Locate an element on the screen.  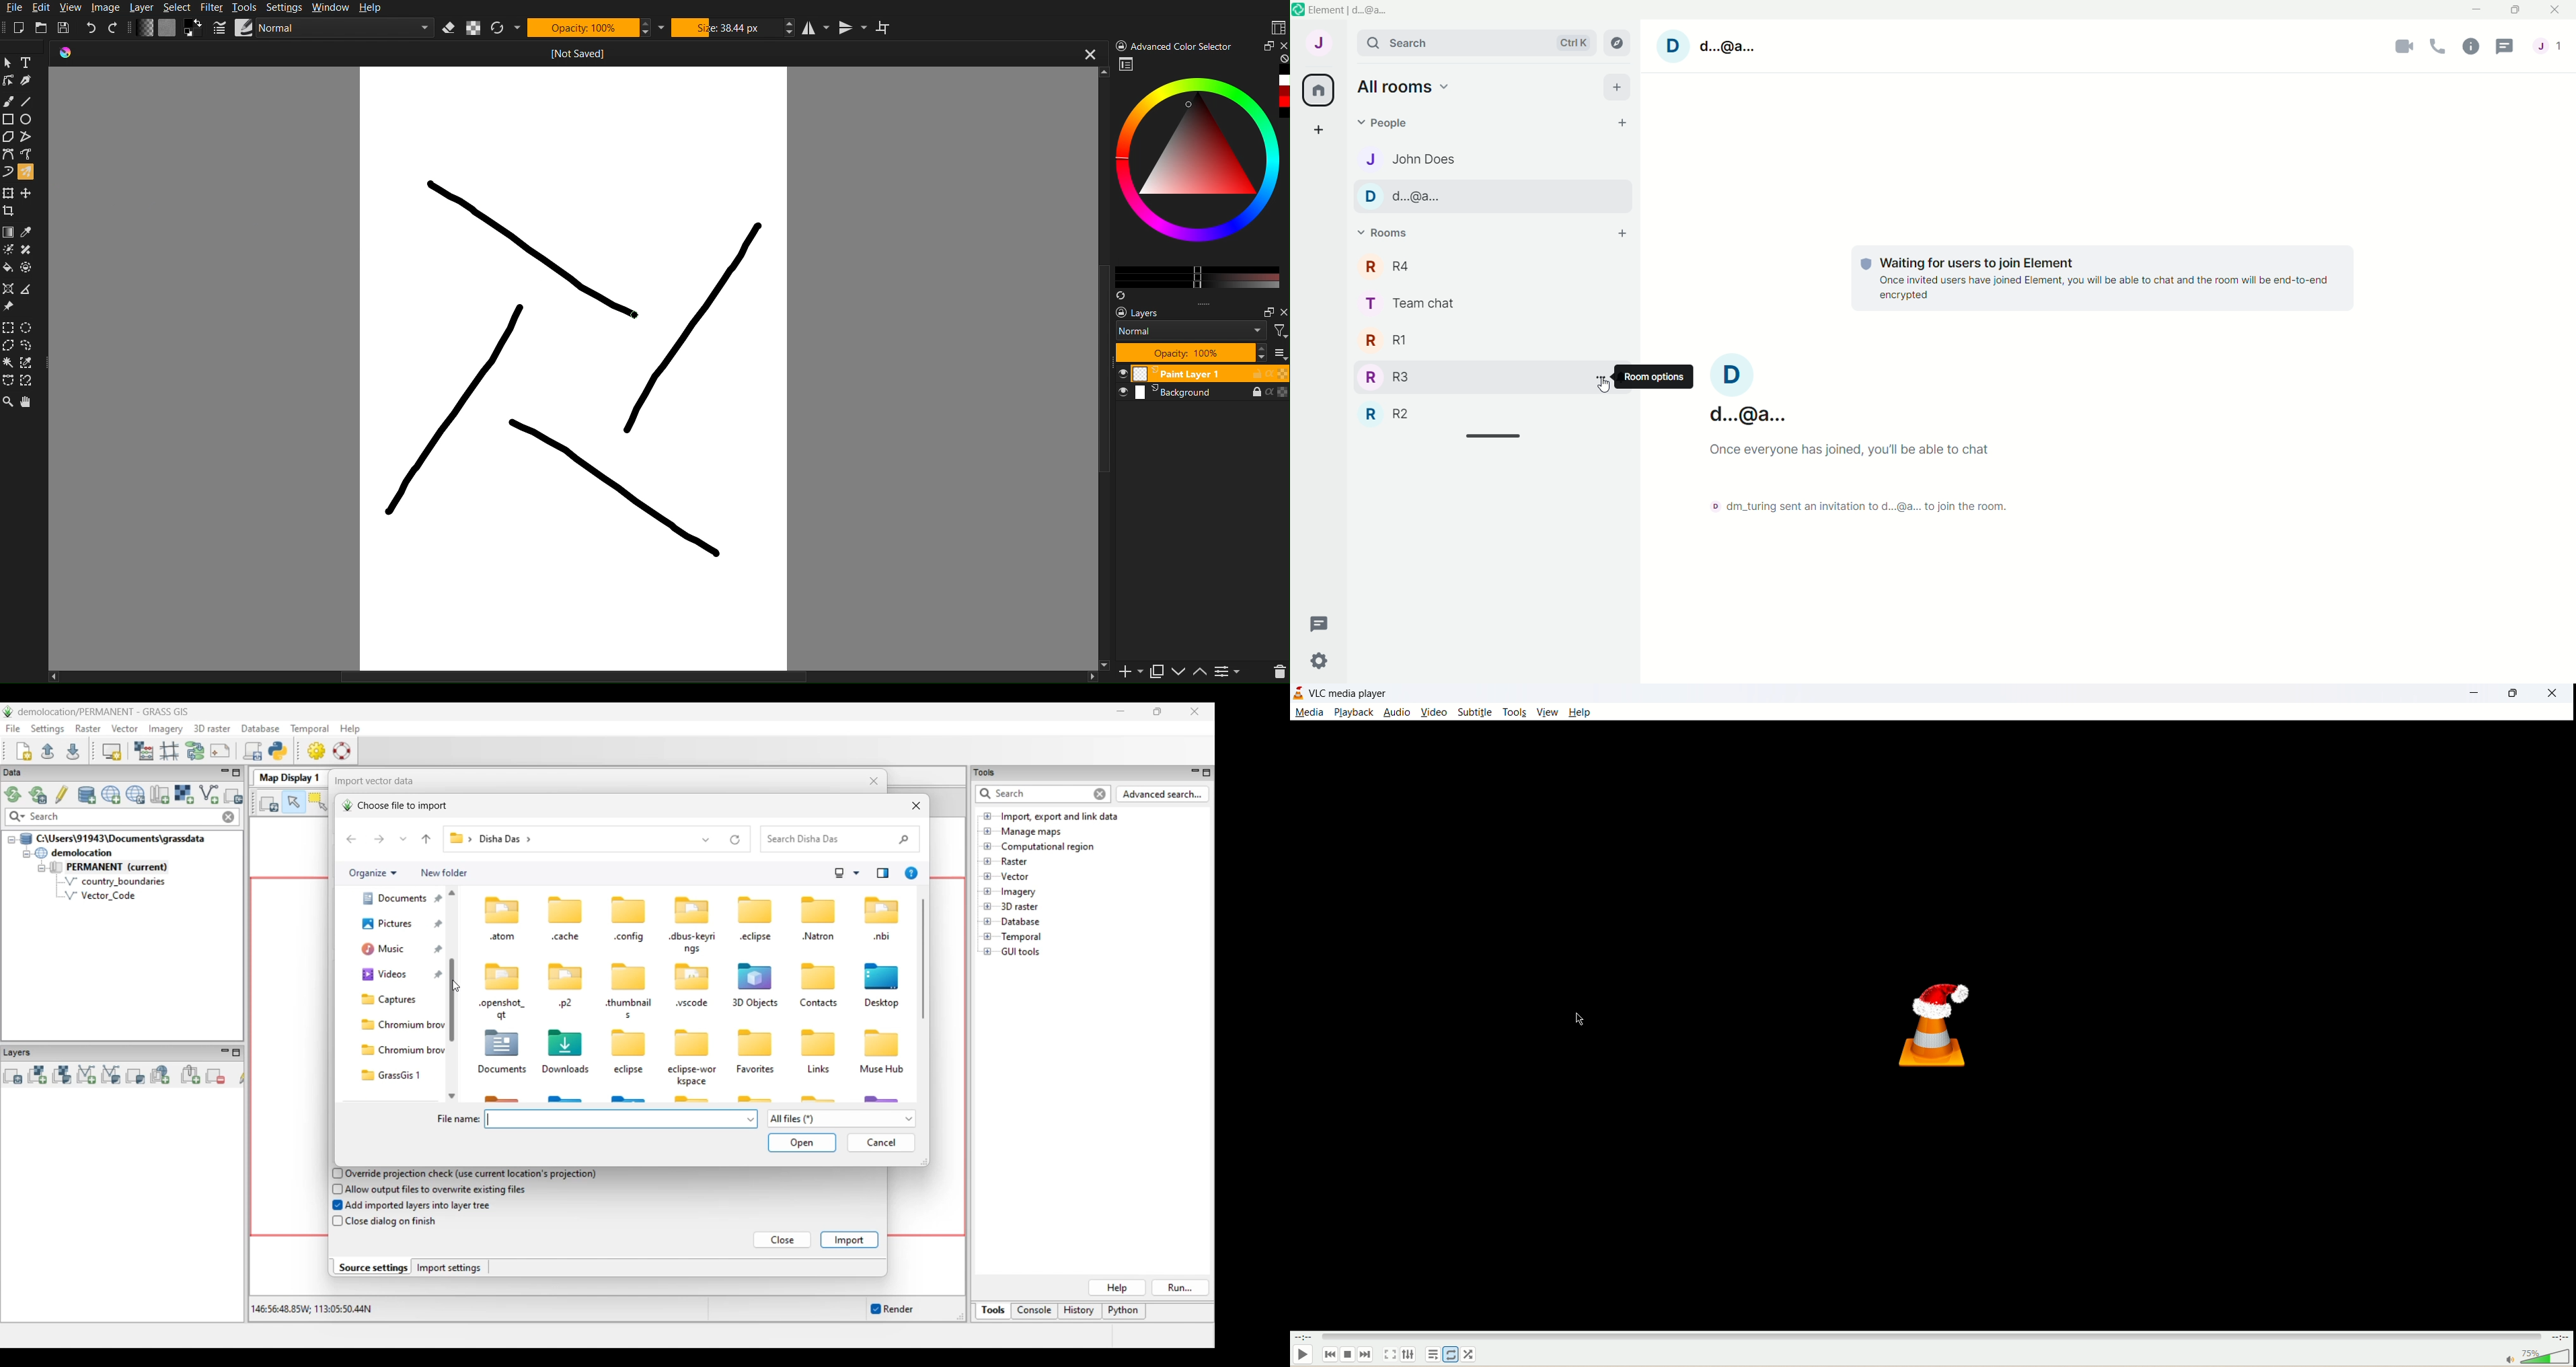
Mouse is located at coordinates (30, 172).